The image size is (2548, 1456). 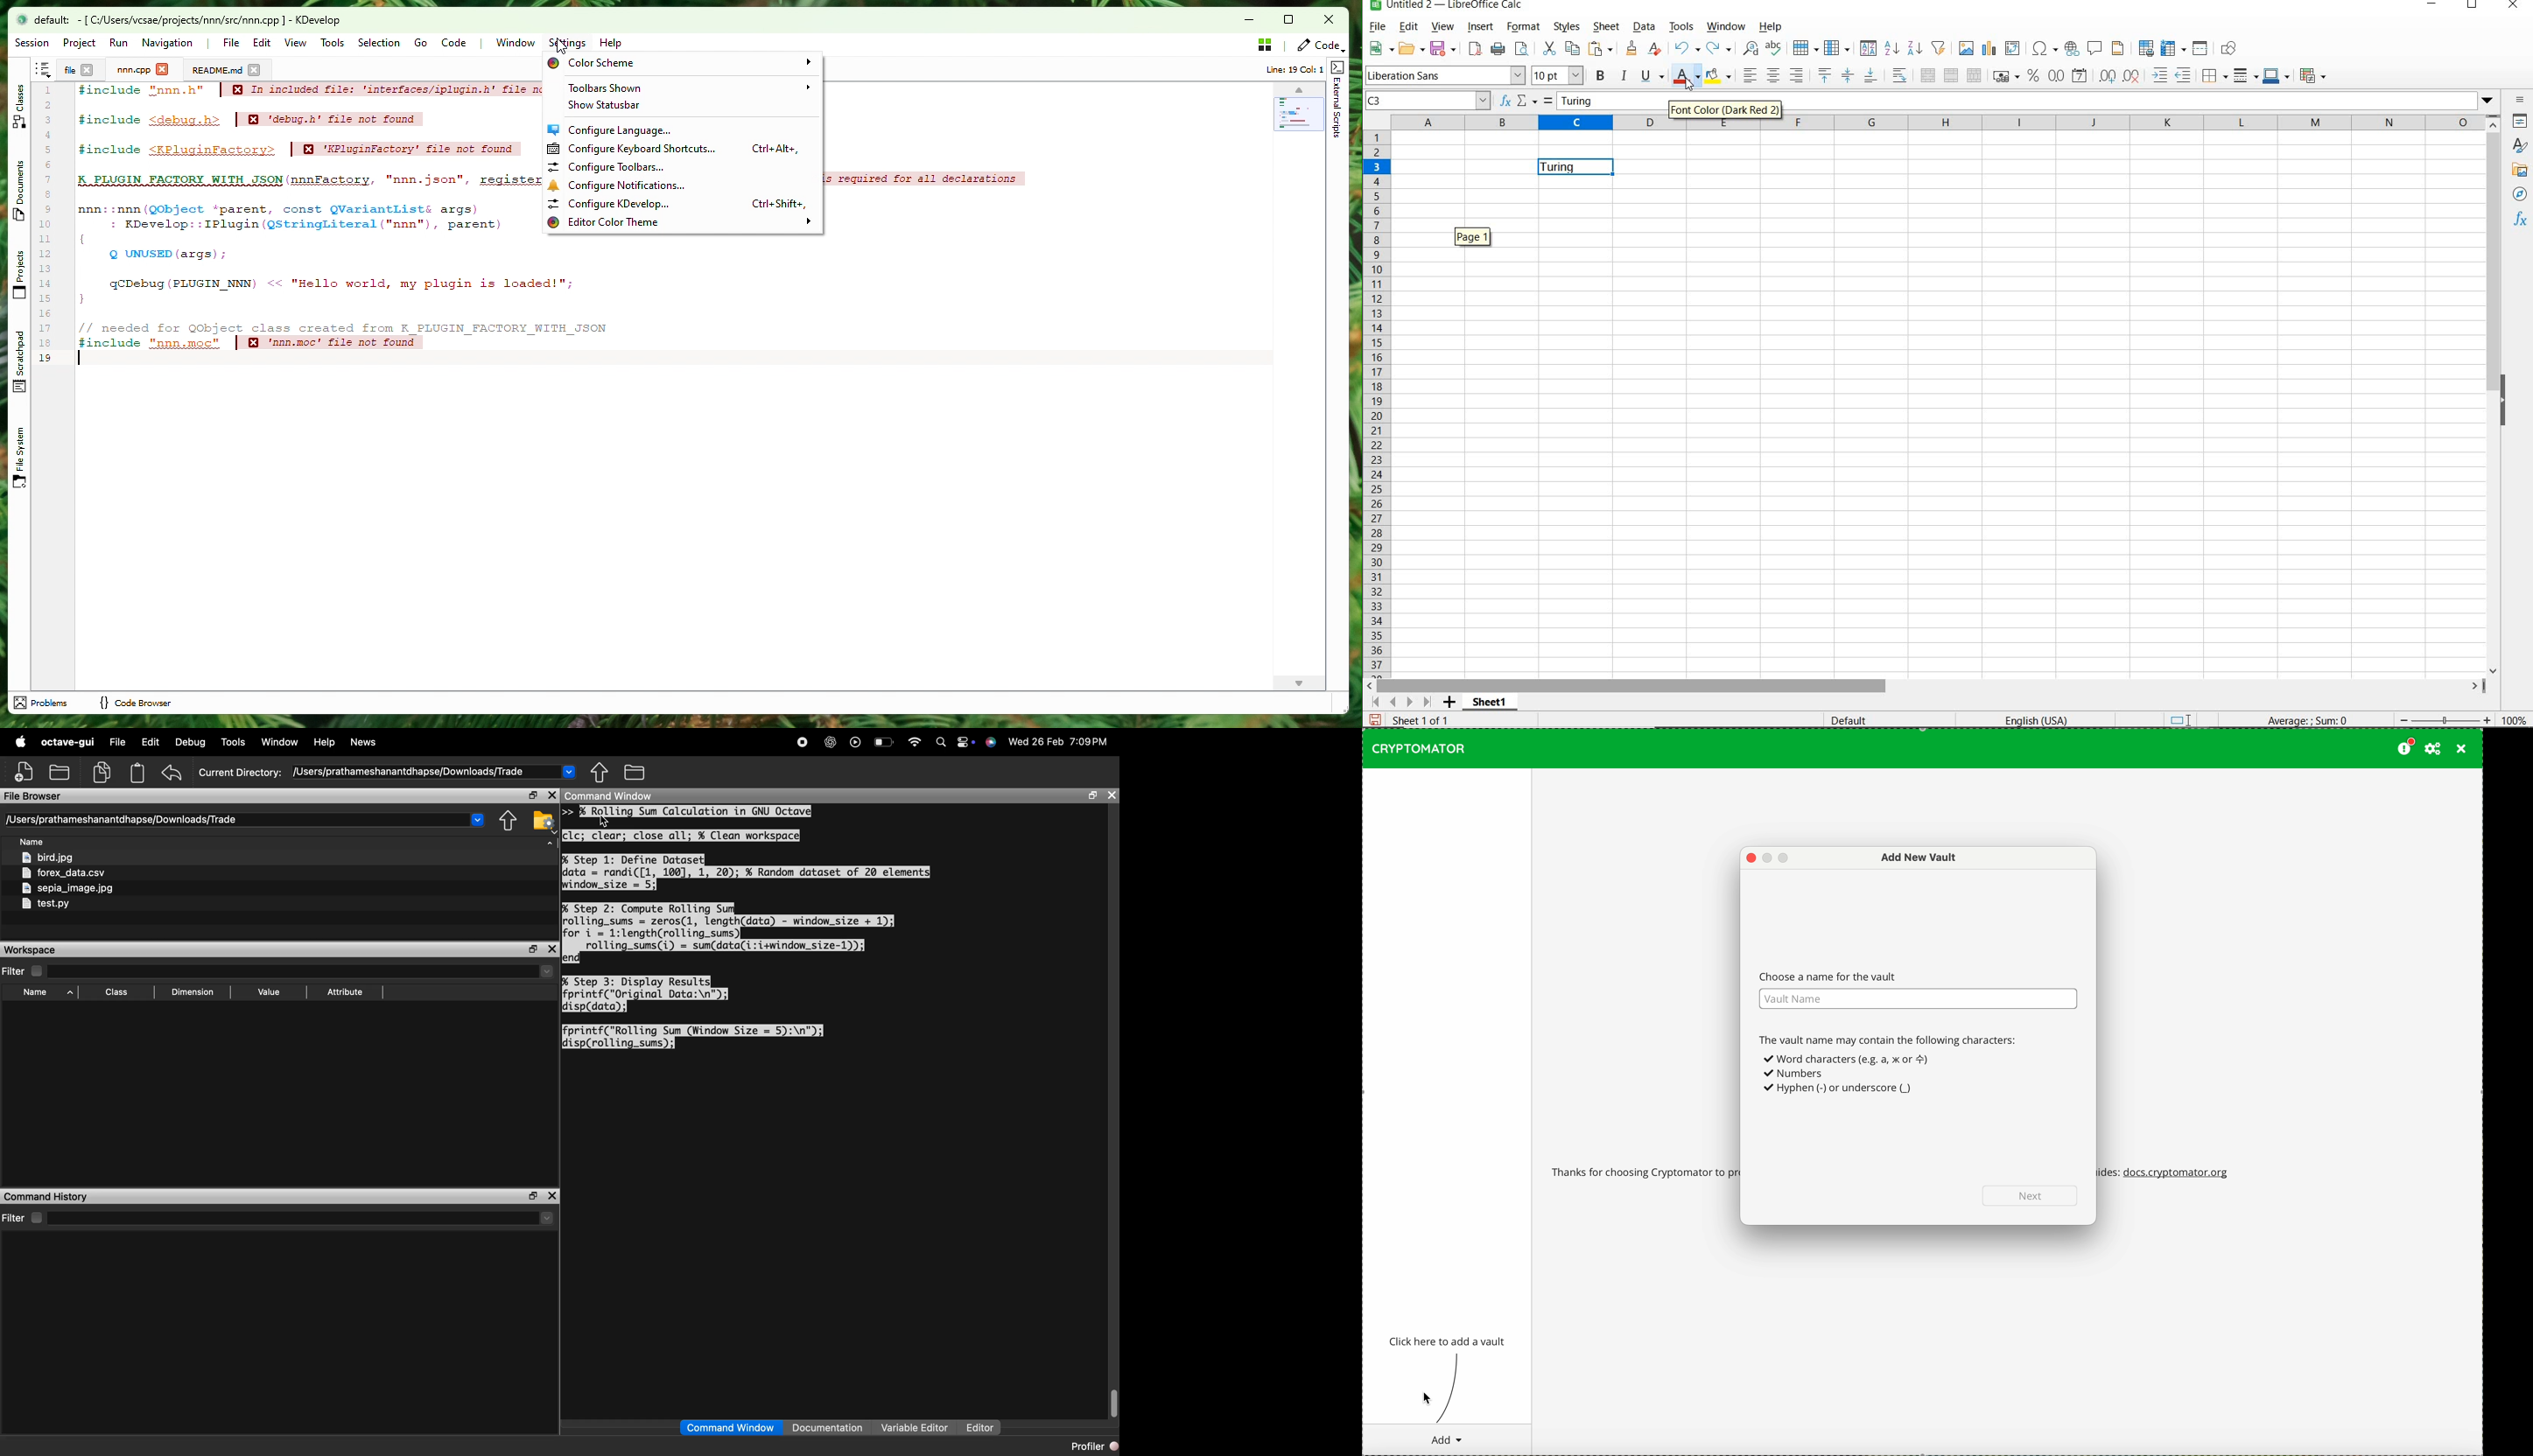 What do you see at coordinates (994, 744) in the screenshot?
I see `support` at bounding box center [994, 744].